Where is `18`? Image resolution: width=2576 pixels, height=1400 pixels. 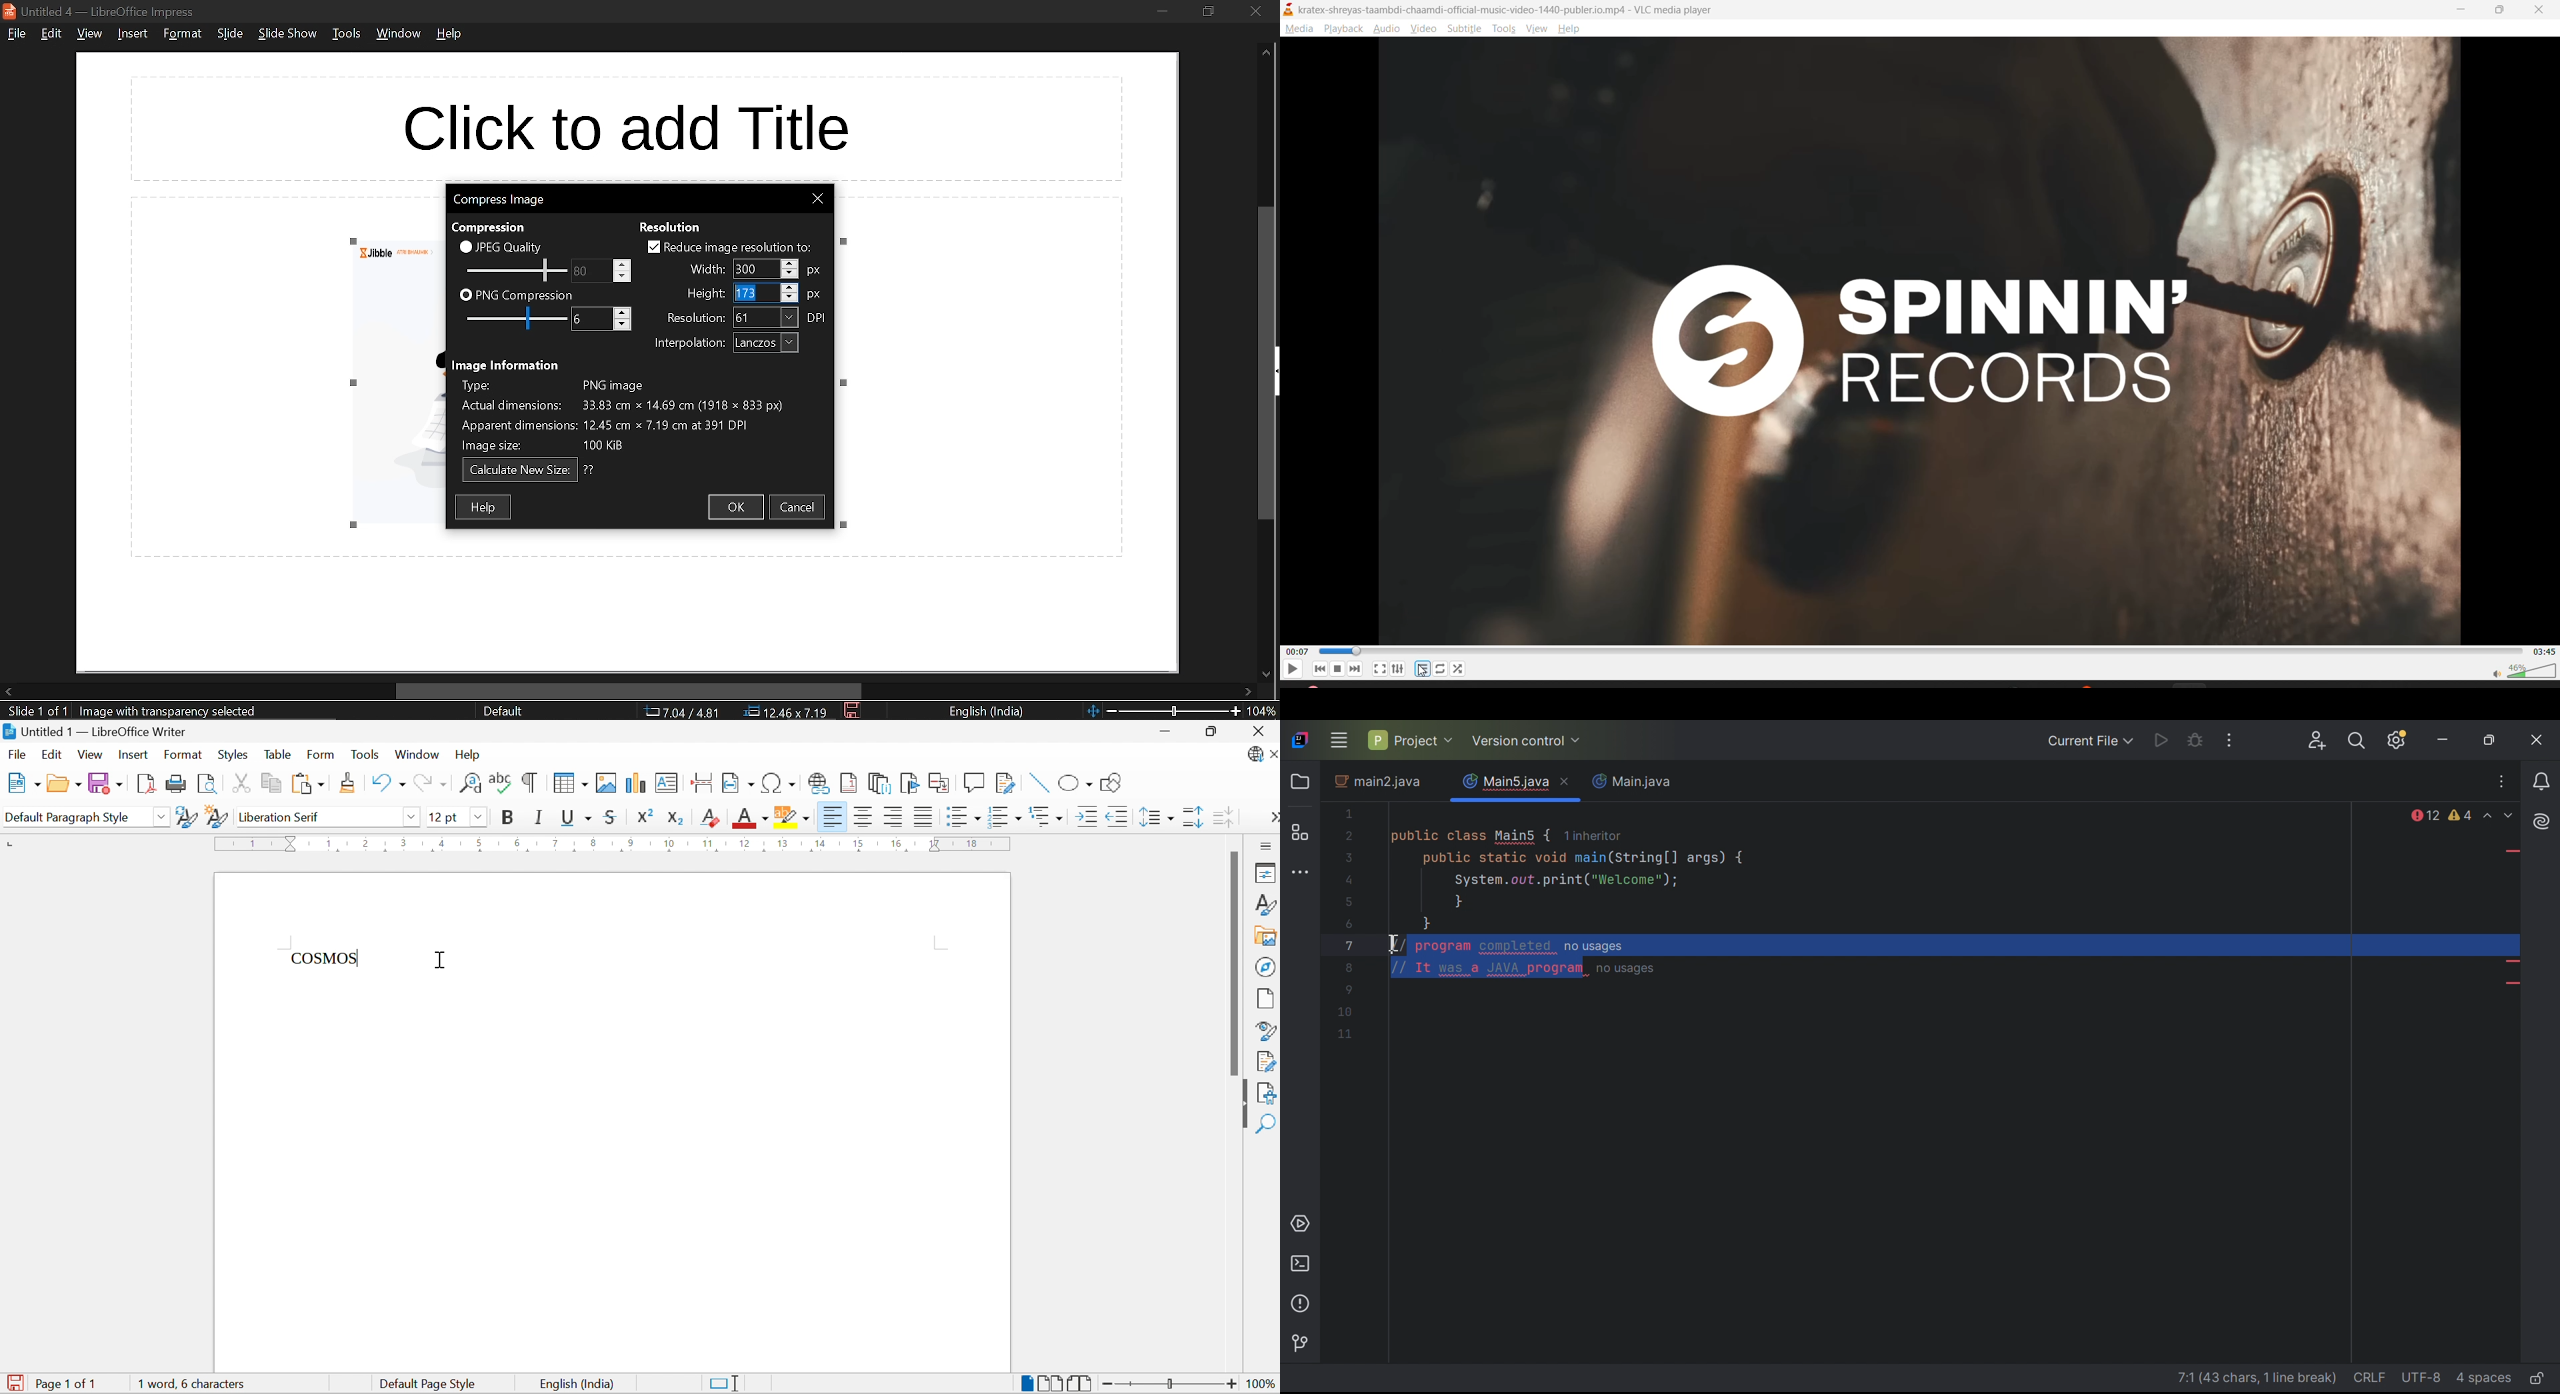
18 is located at coordinates (973, 843).